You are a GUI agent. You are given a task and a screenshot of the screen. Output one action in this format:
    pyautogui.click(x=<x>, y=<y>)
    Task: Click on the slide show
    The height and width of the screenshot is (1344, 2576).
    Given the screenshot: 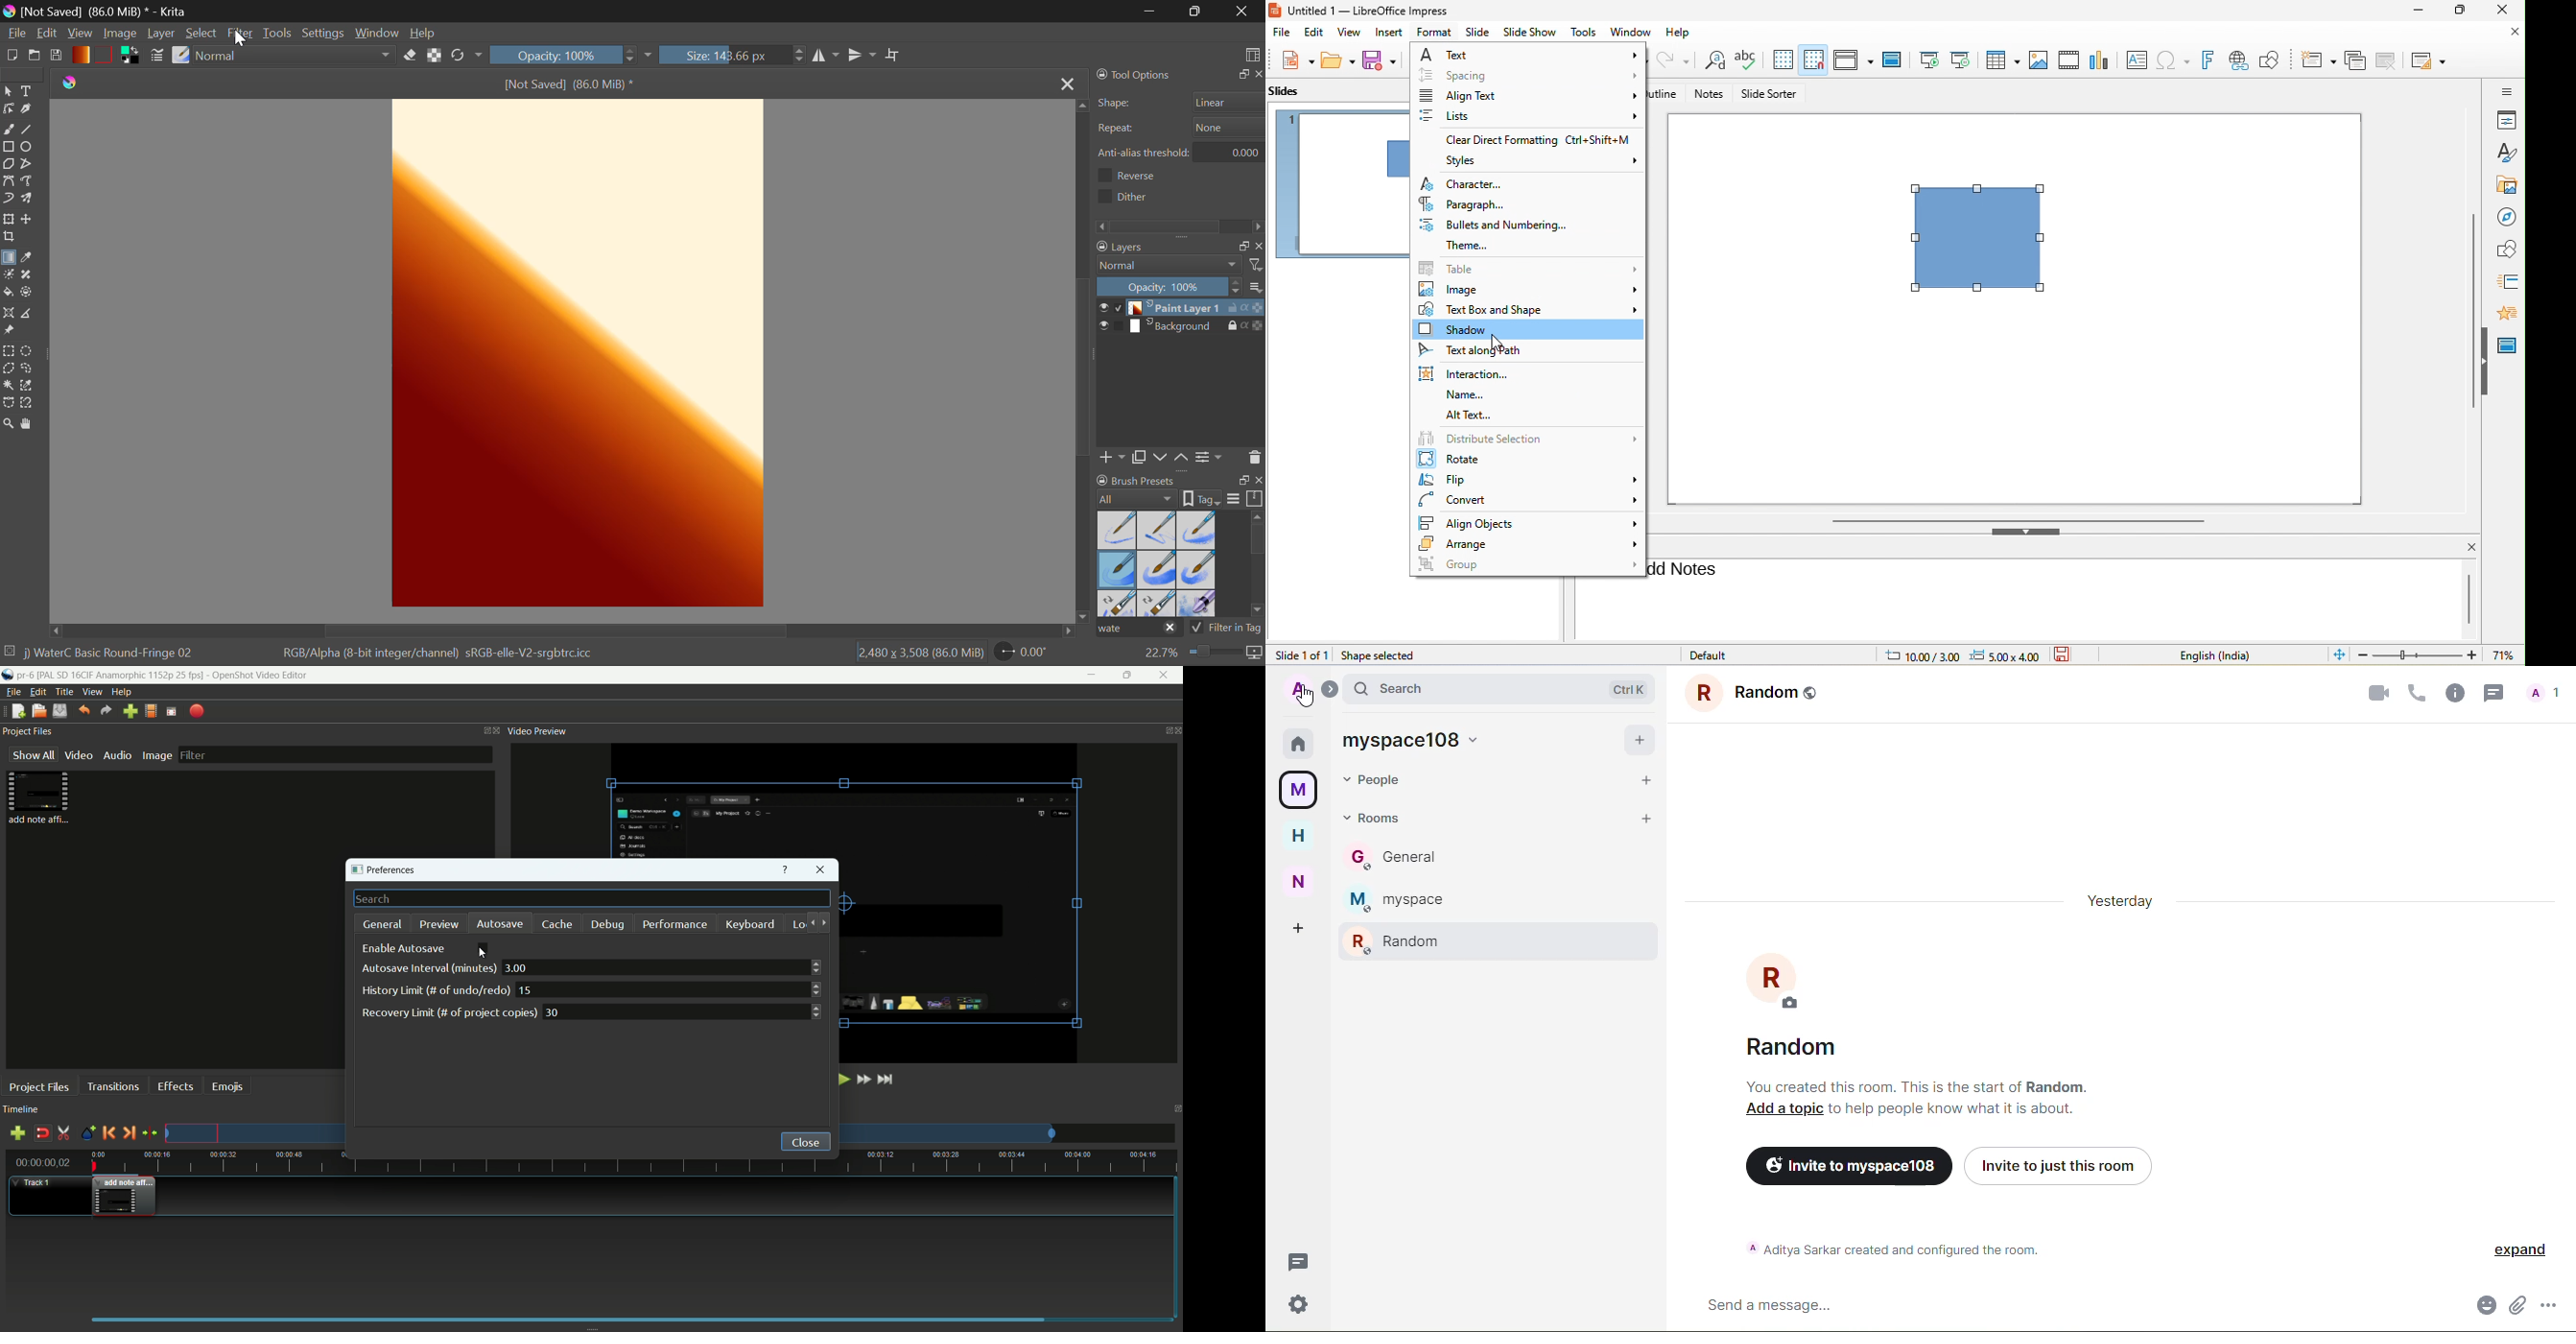 What is the action you would take?
    pyautogui.click(x=1530, y=32)
    